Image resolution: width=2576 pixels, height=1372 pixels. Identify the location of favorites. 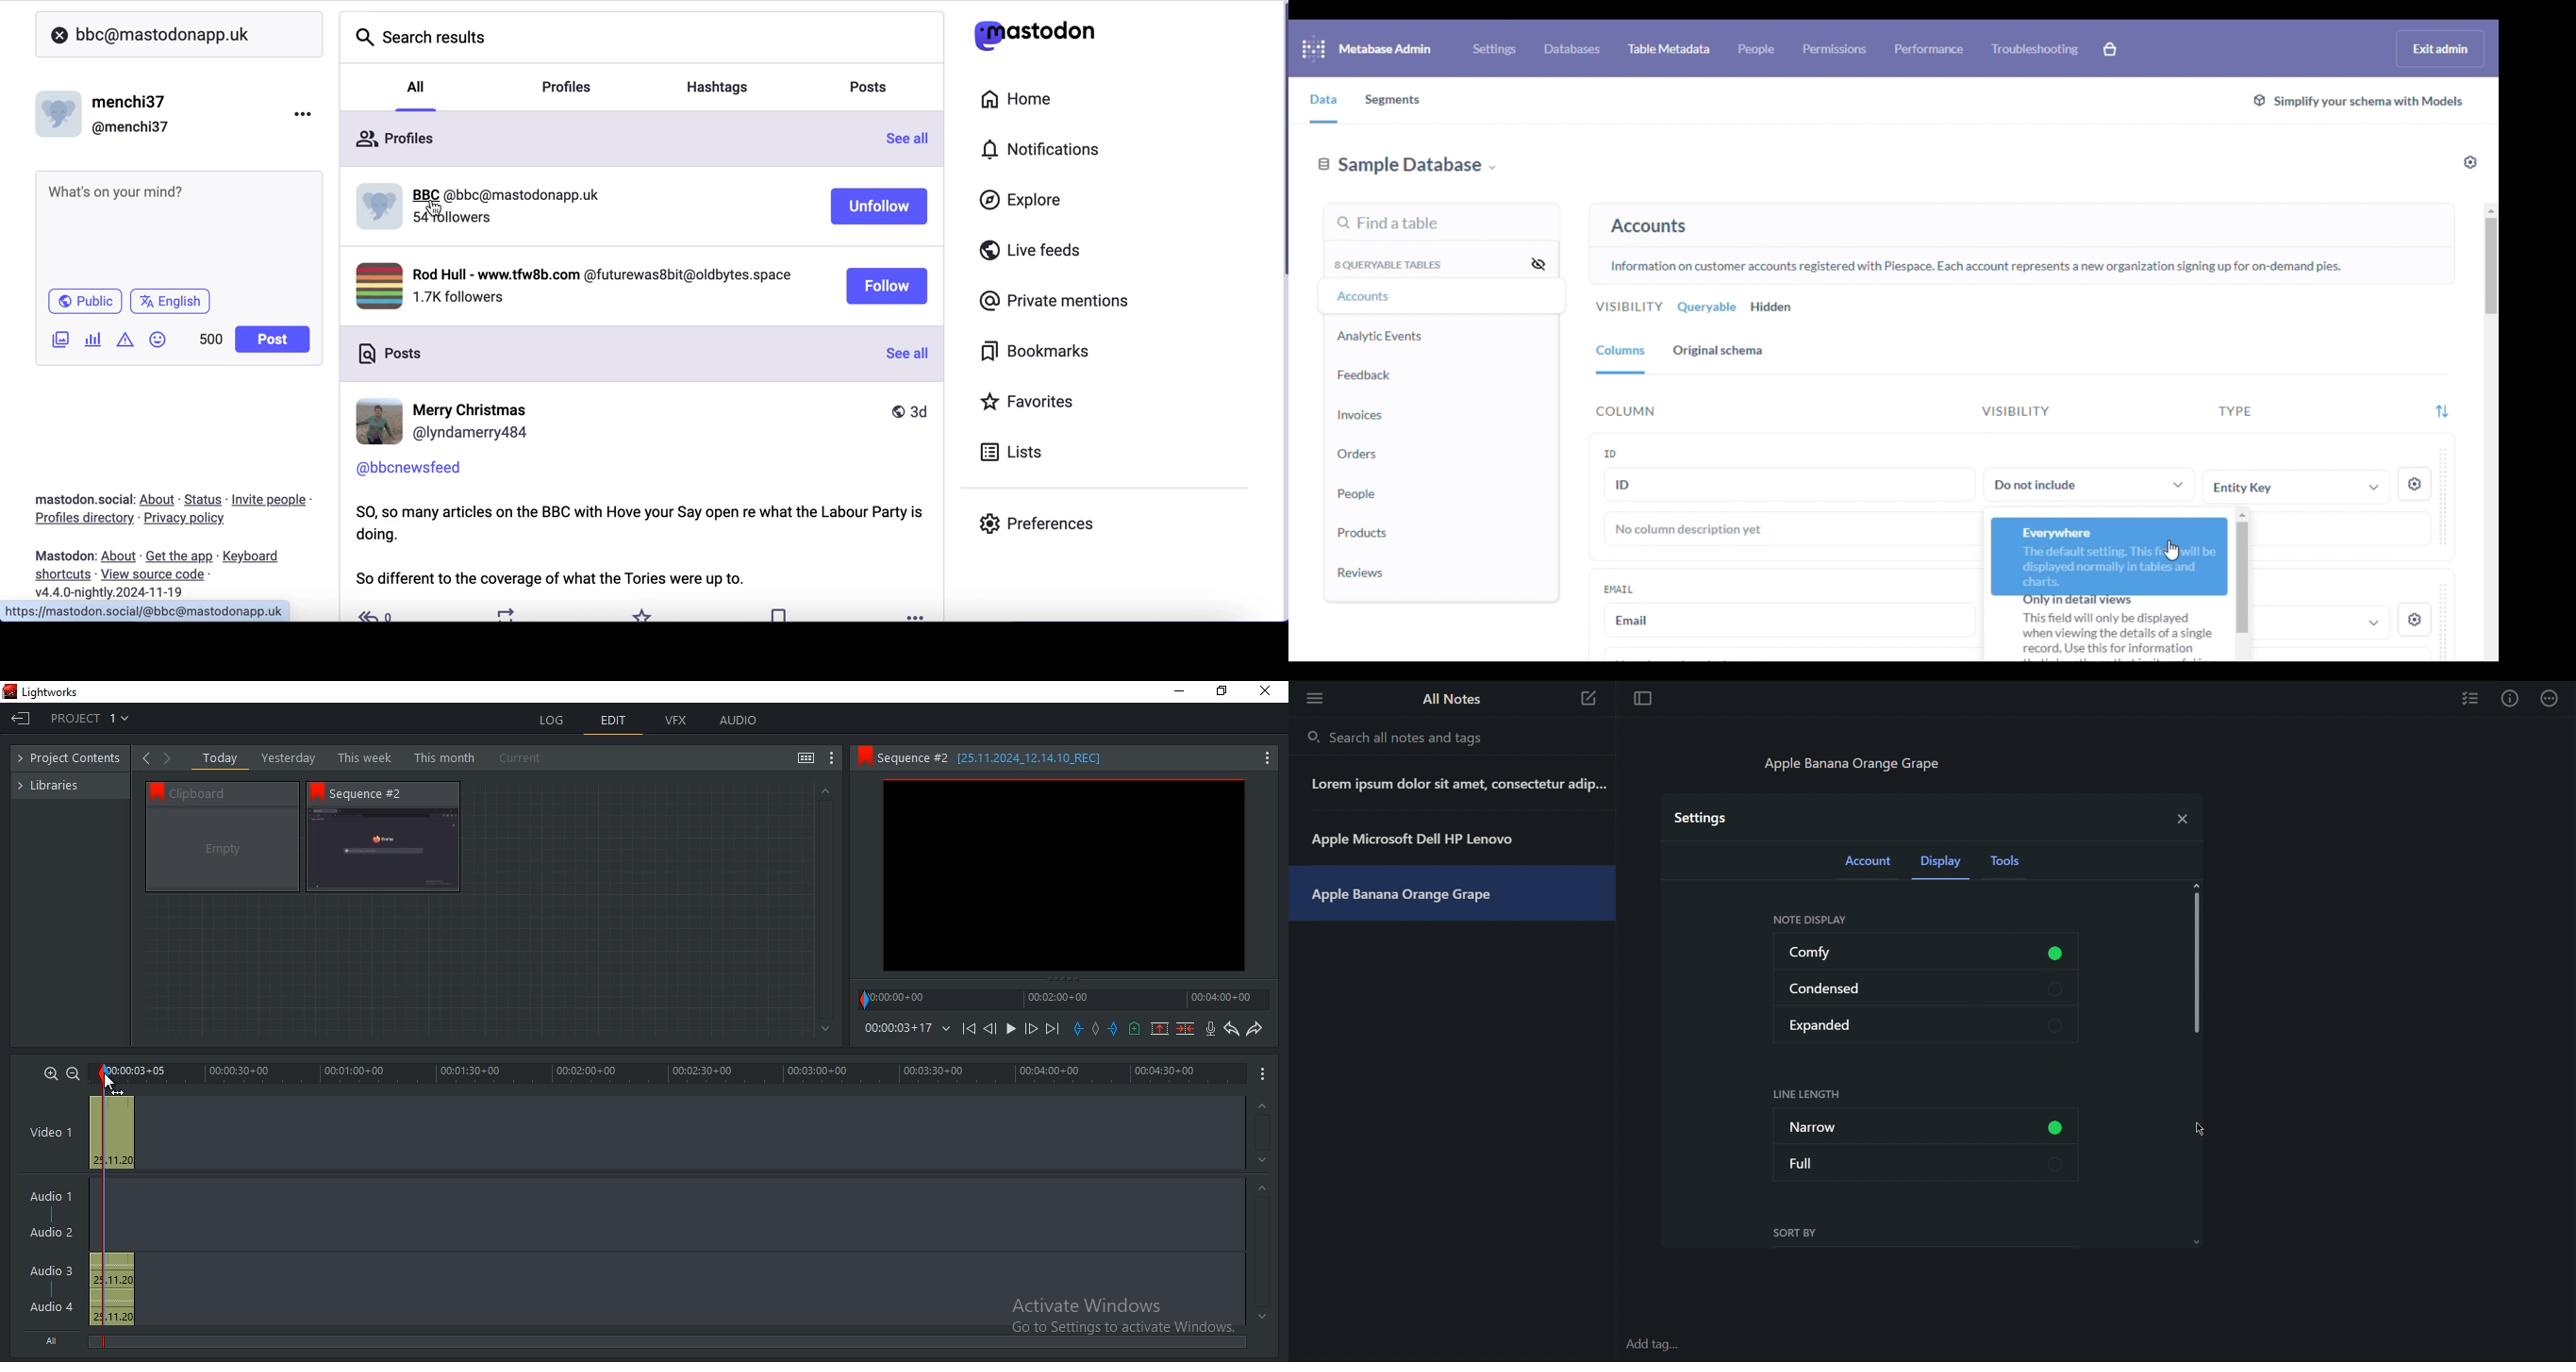
(647, 613).